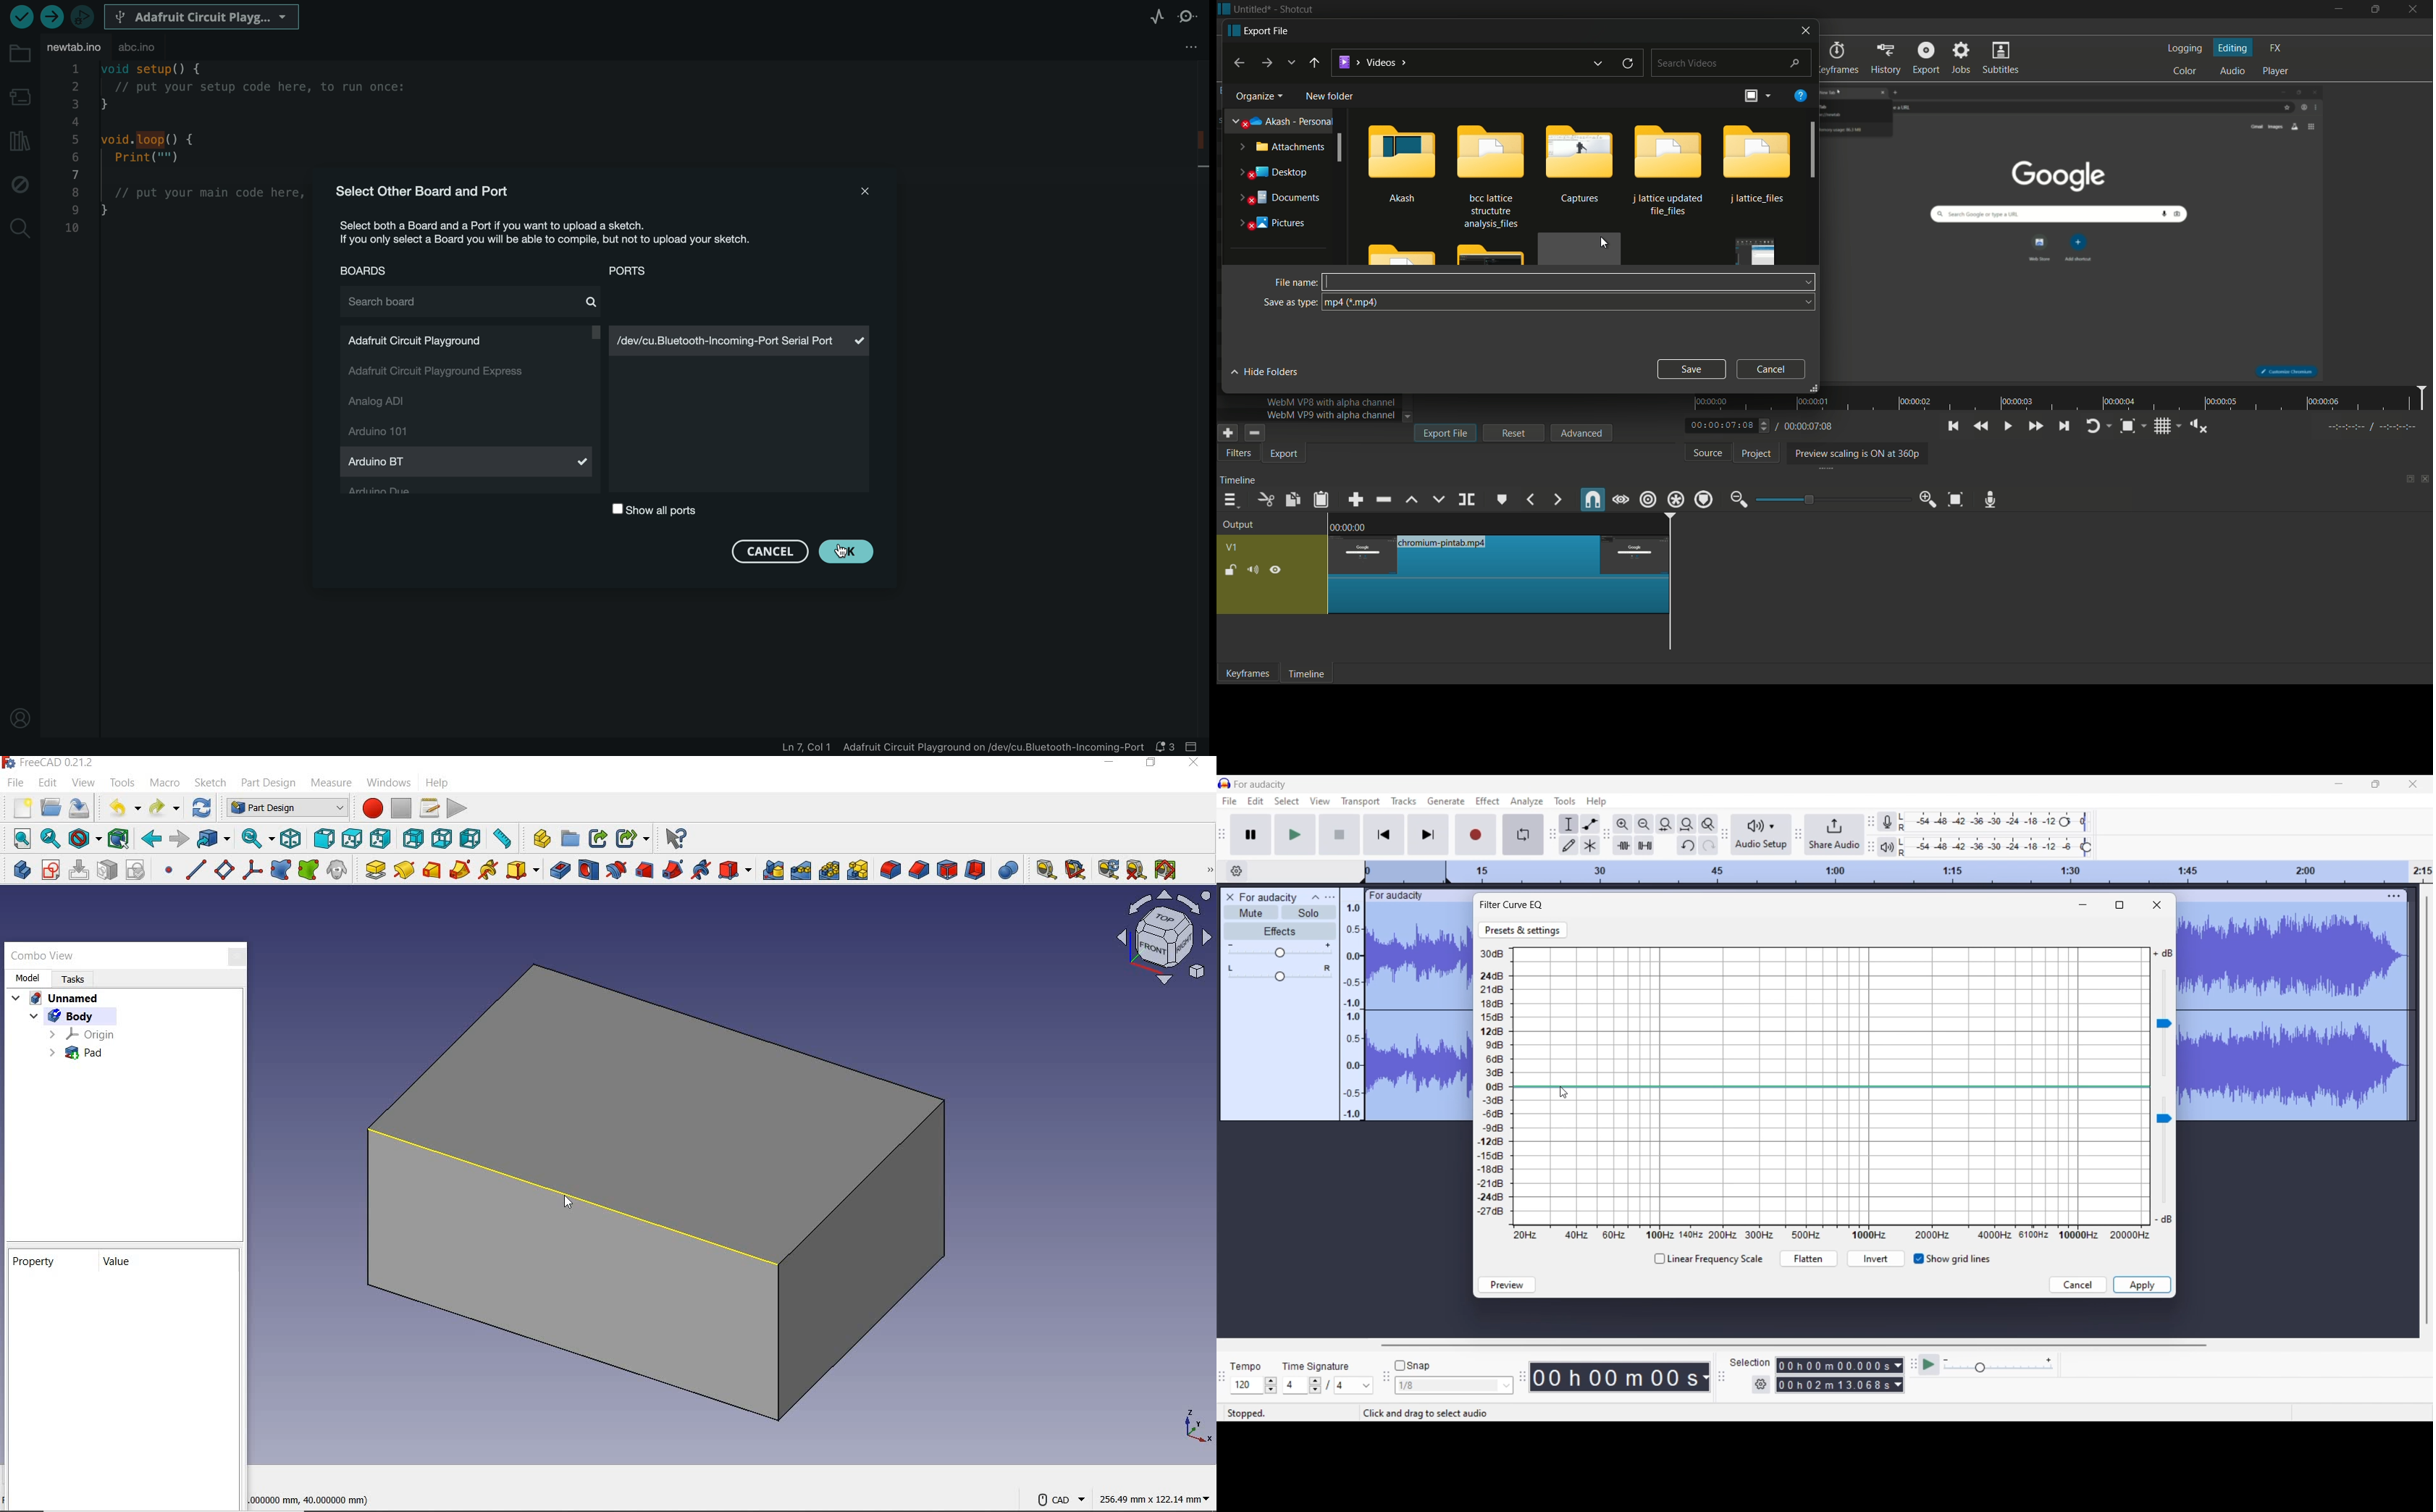  I want to click on search video, so click(1732, 61).